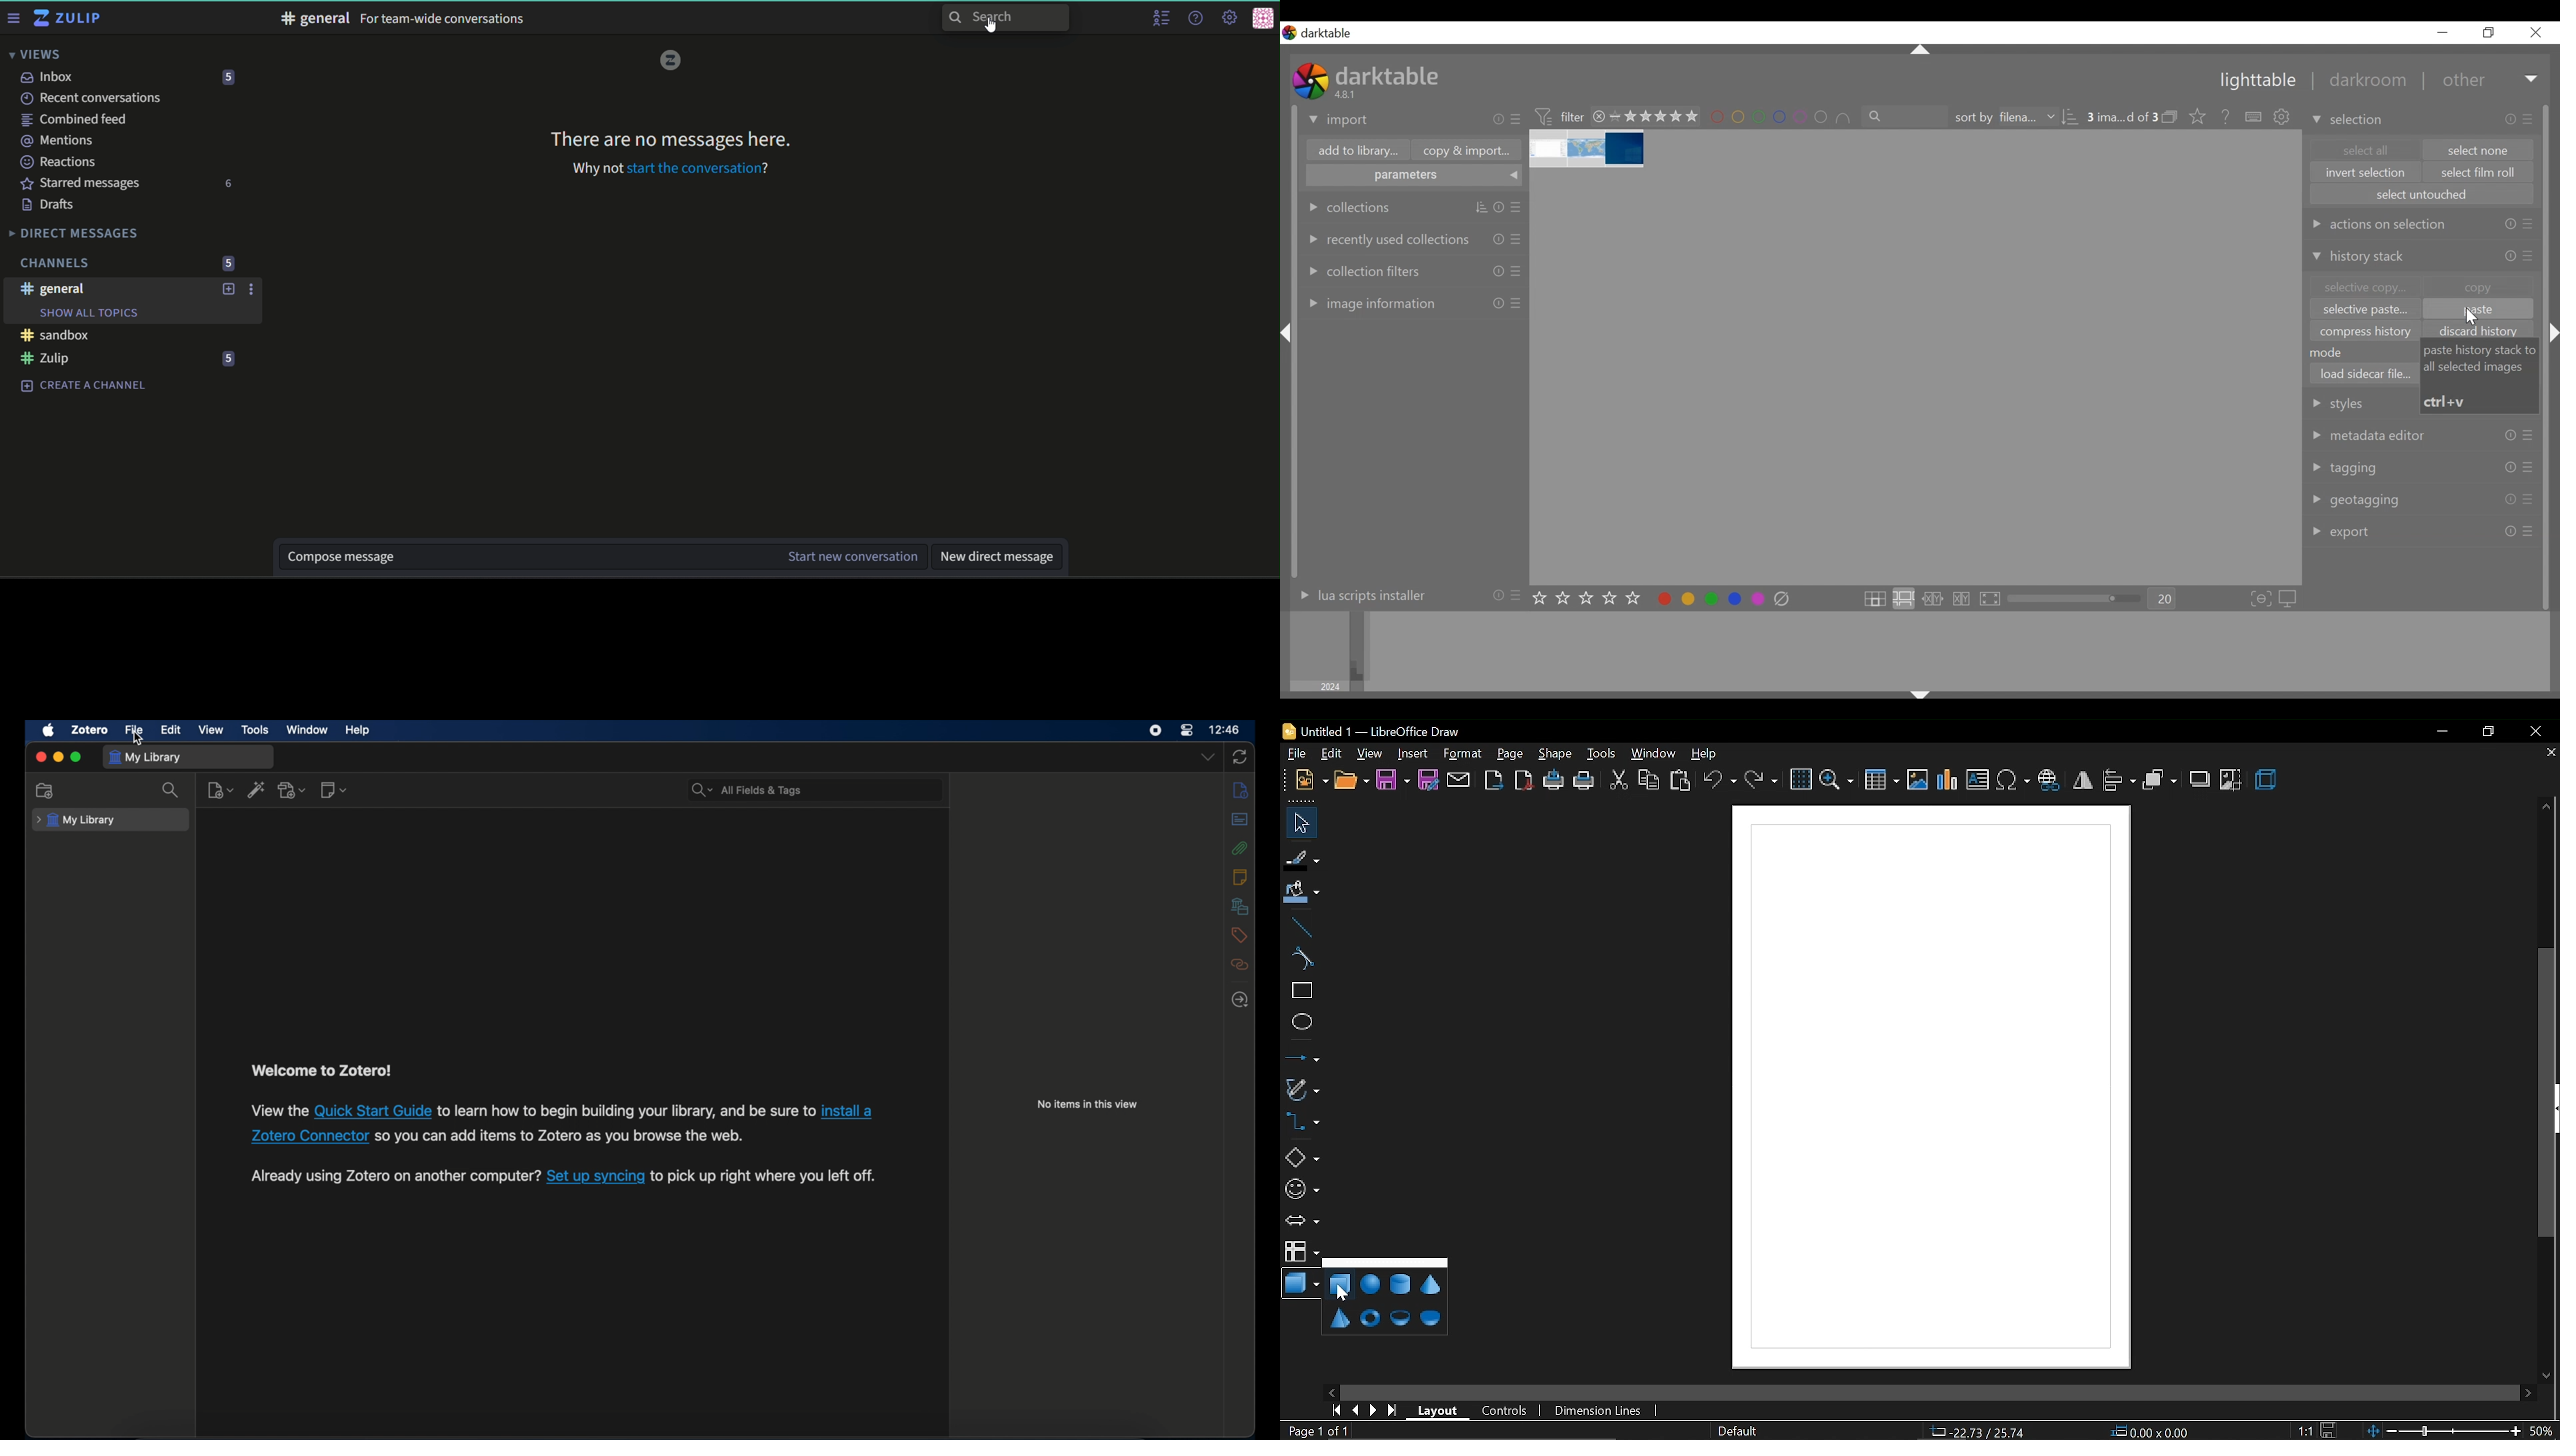  Describe the element at coordinates (2538, 730) in the screenshot. I see `close` at that location.